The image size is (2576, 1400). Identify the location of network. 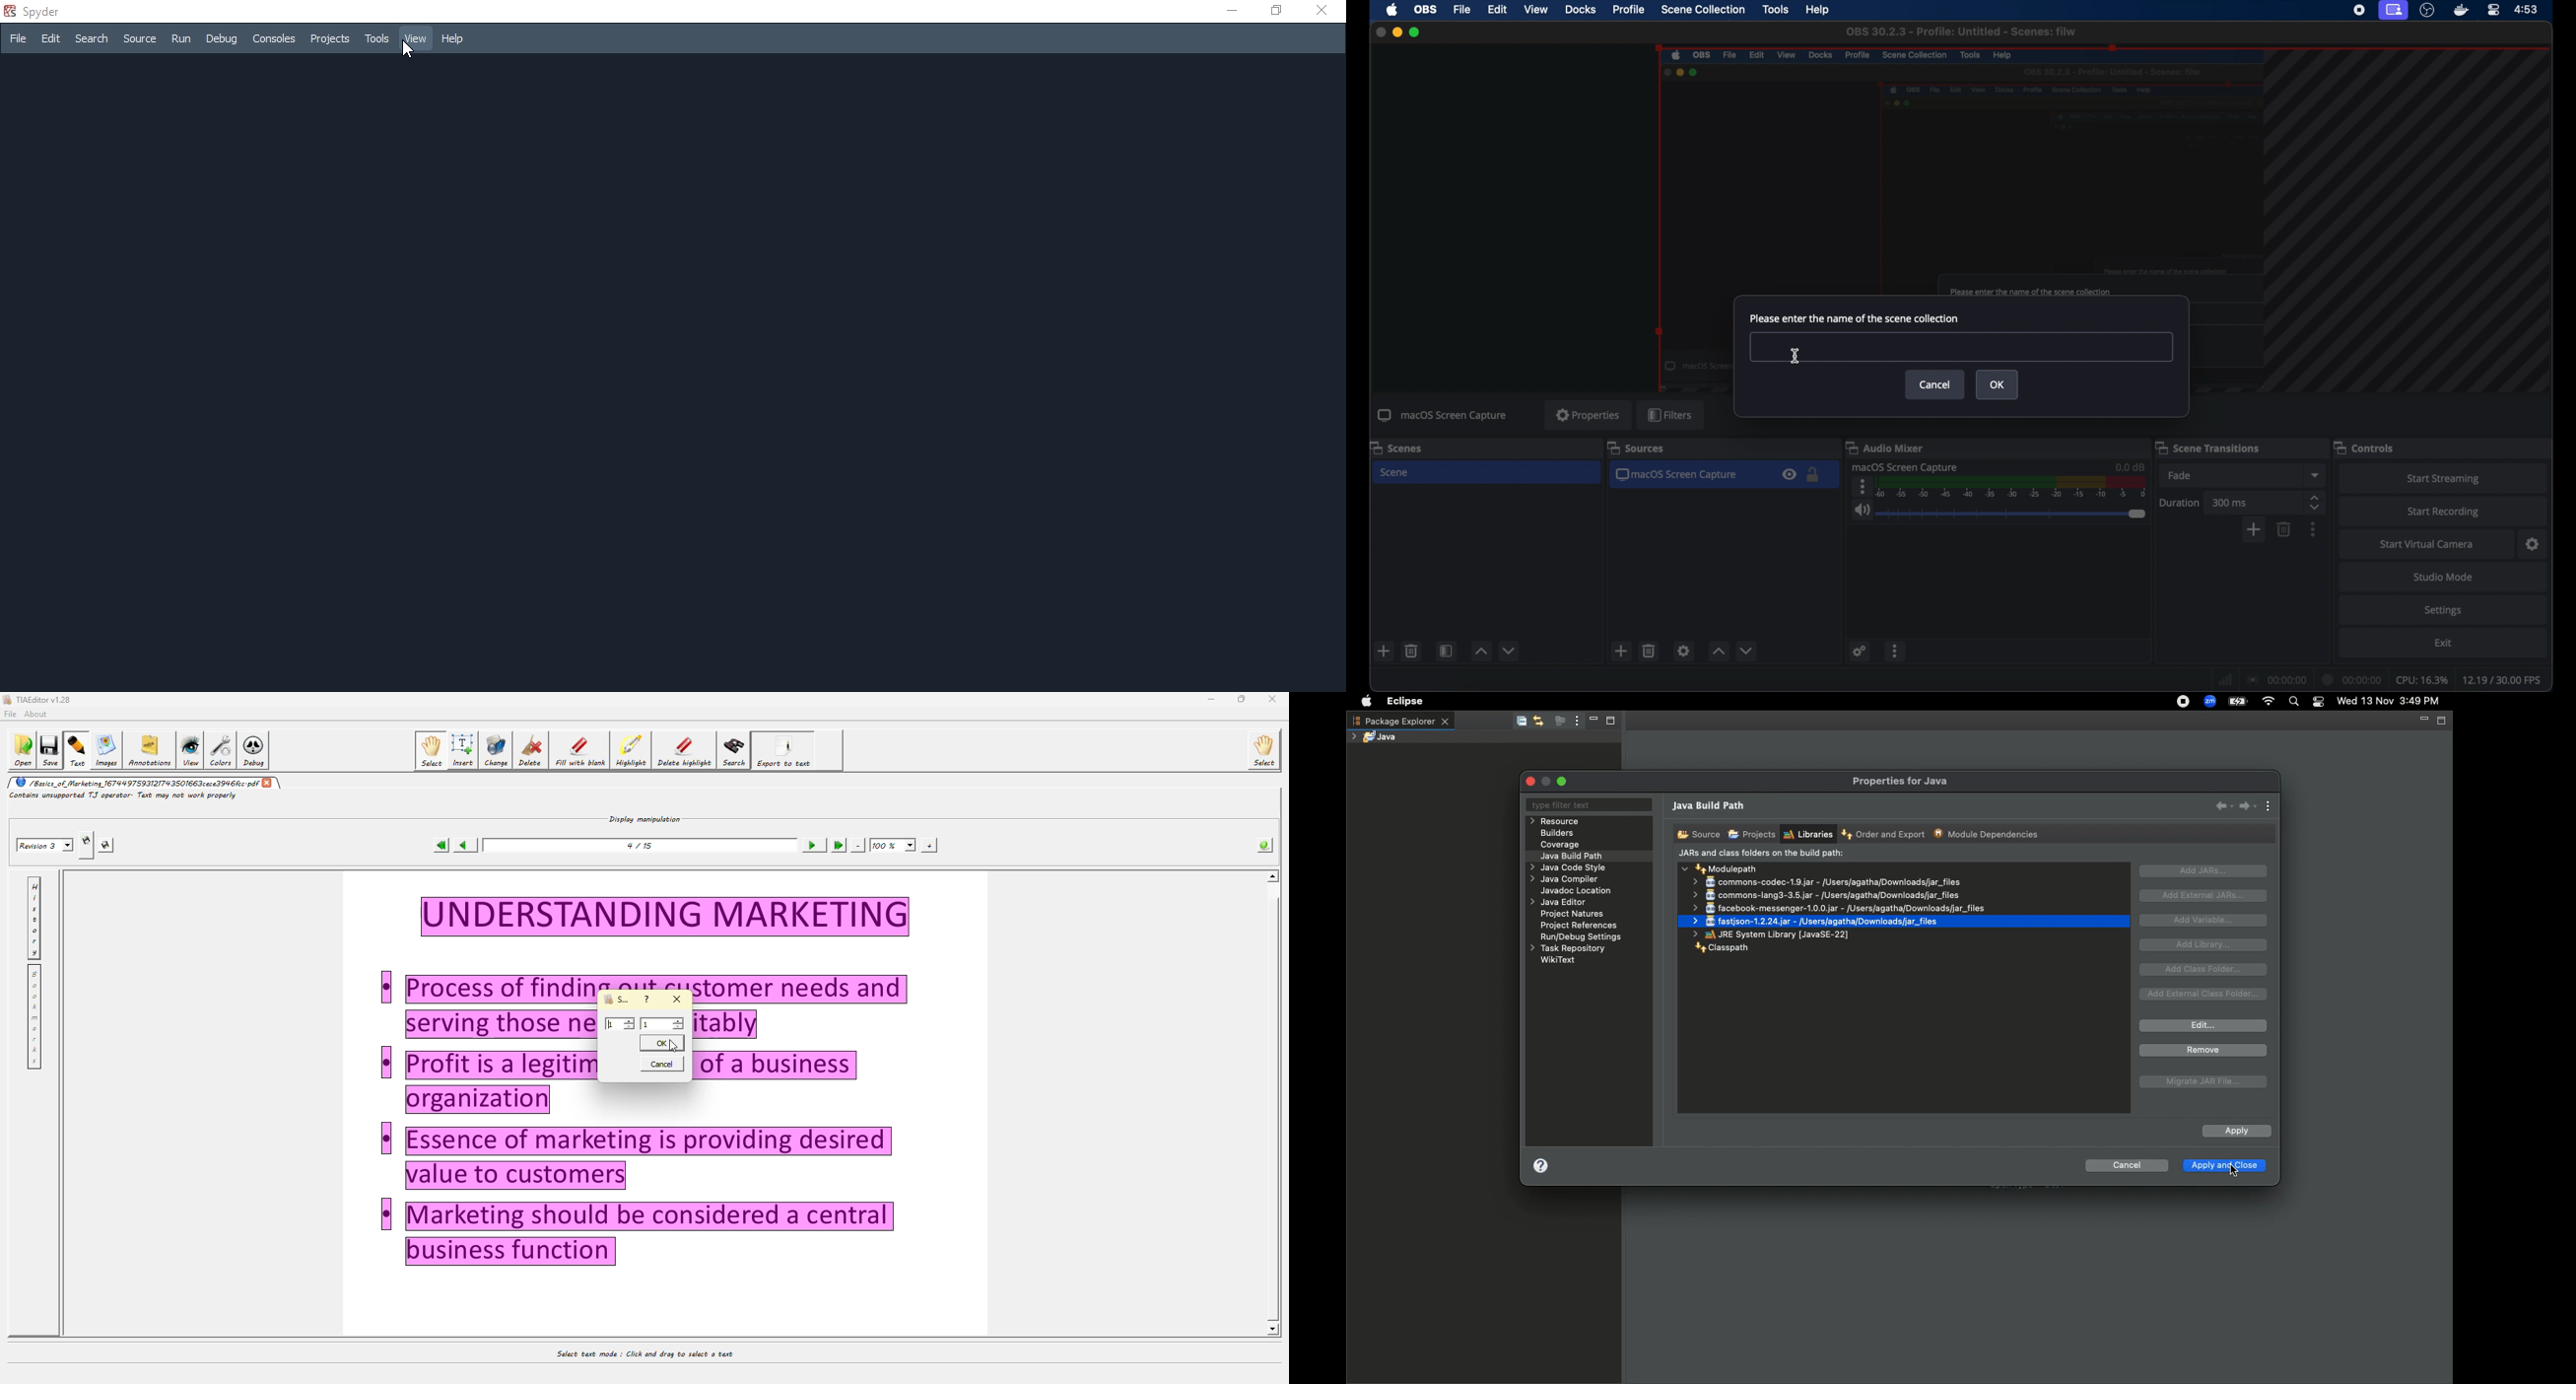
(2224, 679).